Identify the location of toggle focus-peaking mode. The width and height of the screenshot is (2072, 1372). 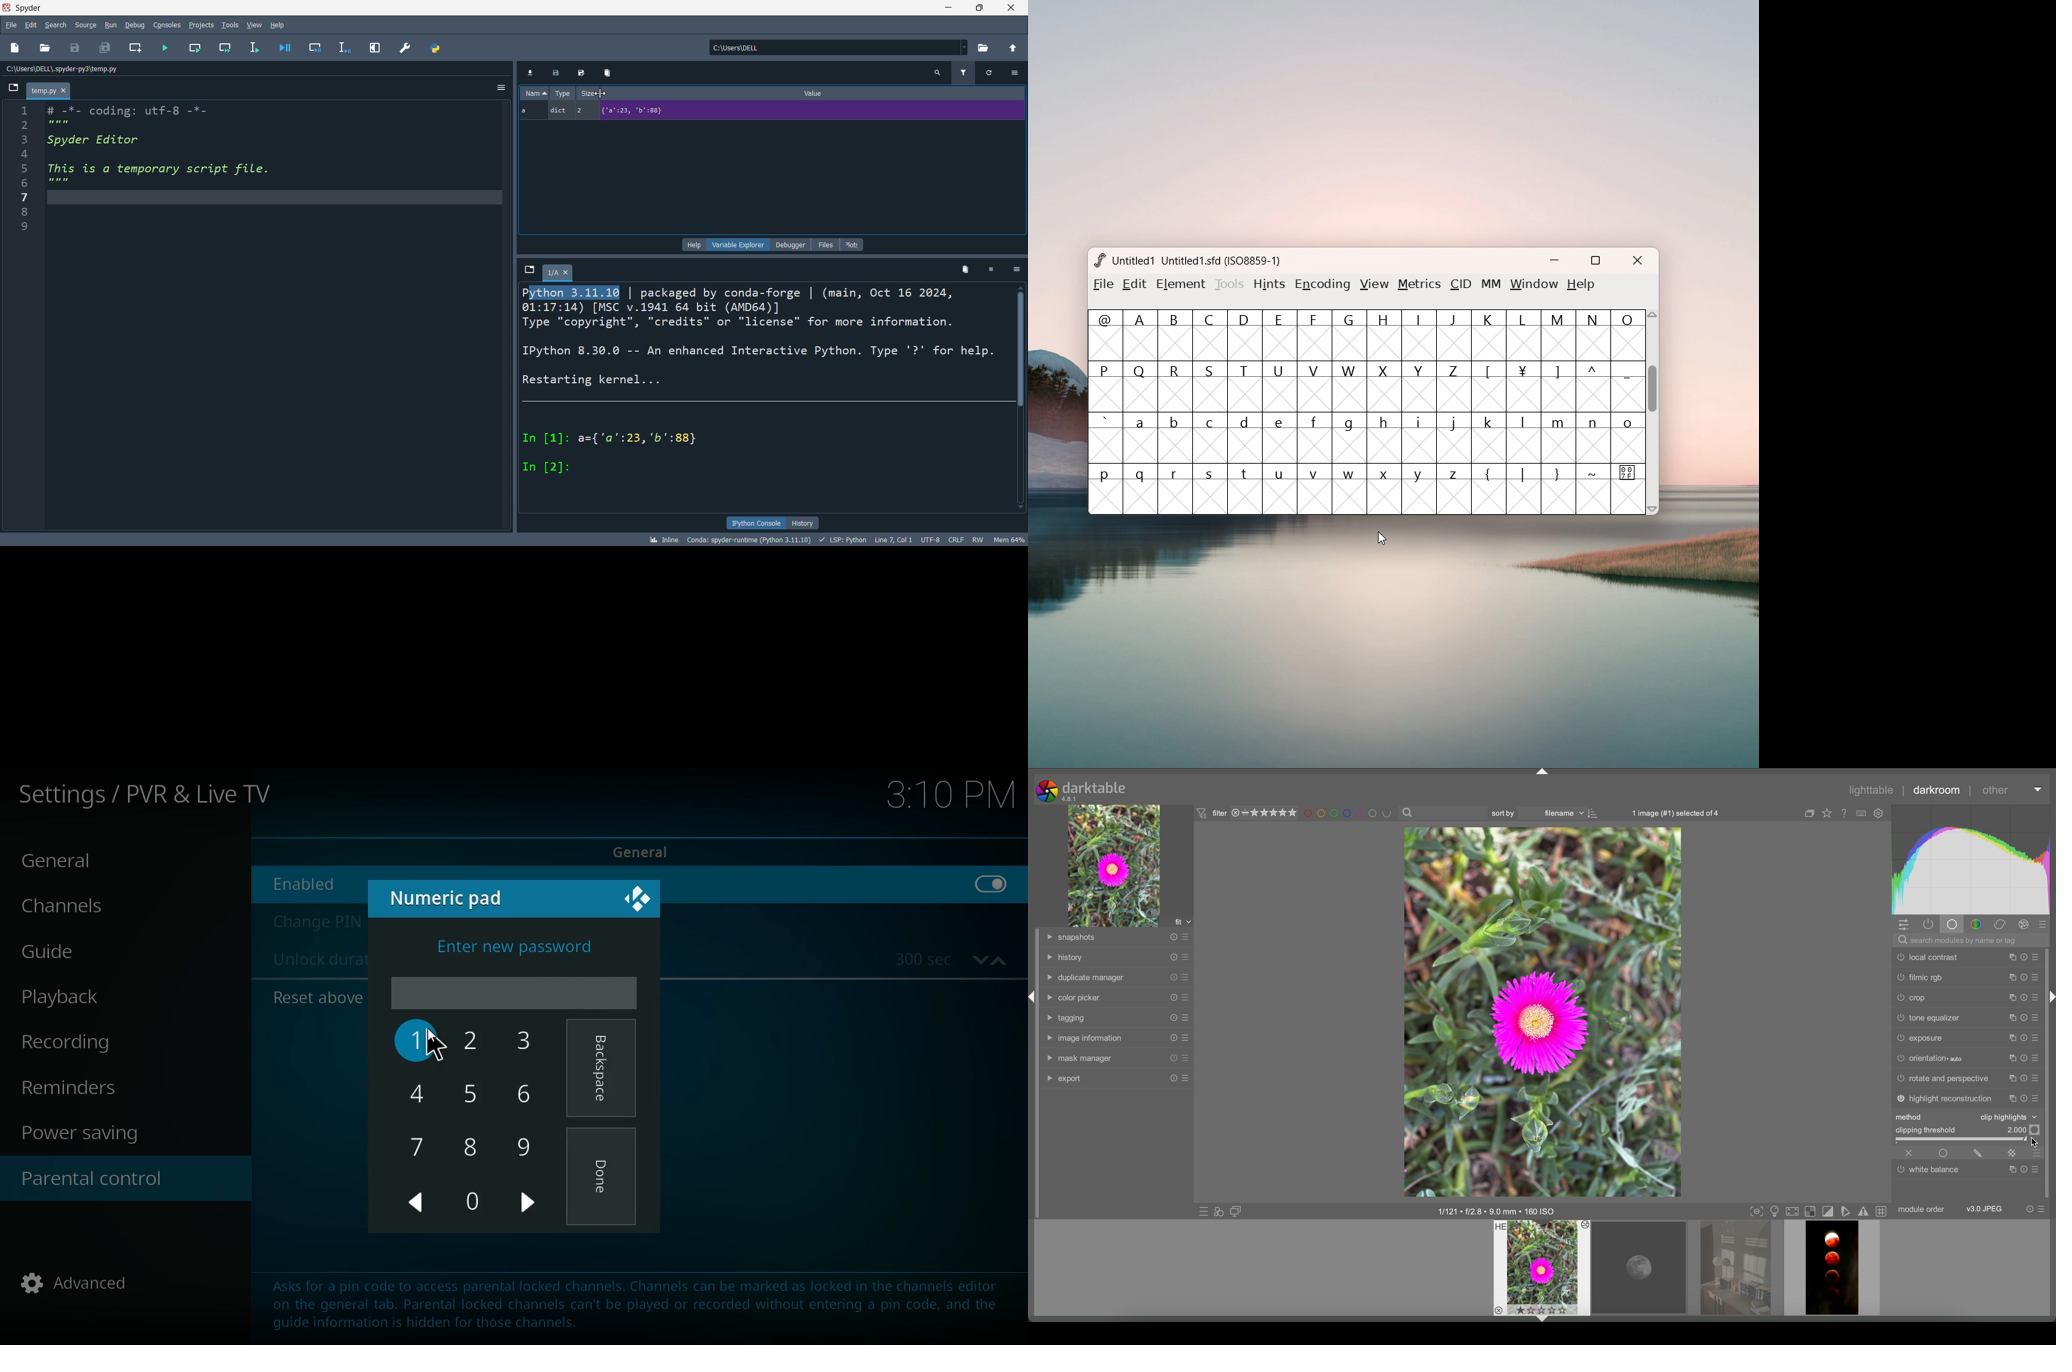
(1757, 1212).